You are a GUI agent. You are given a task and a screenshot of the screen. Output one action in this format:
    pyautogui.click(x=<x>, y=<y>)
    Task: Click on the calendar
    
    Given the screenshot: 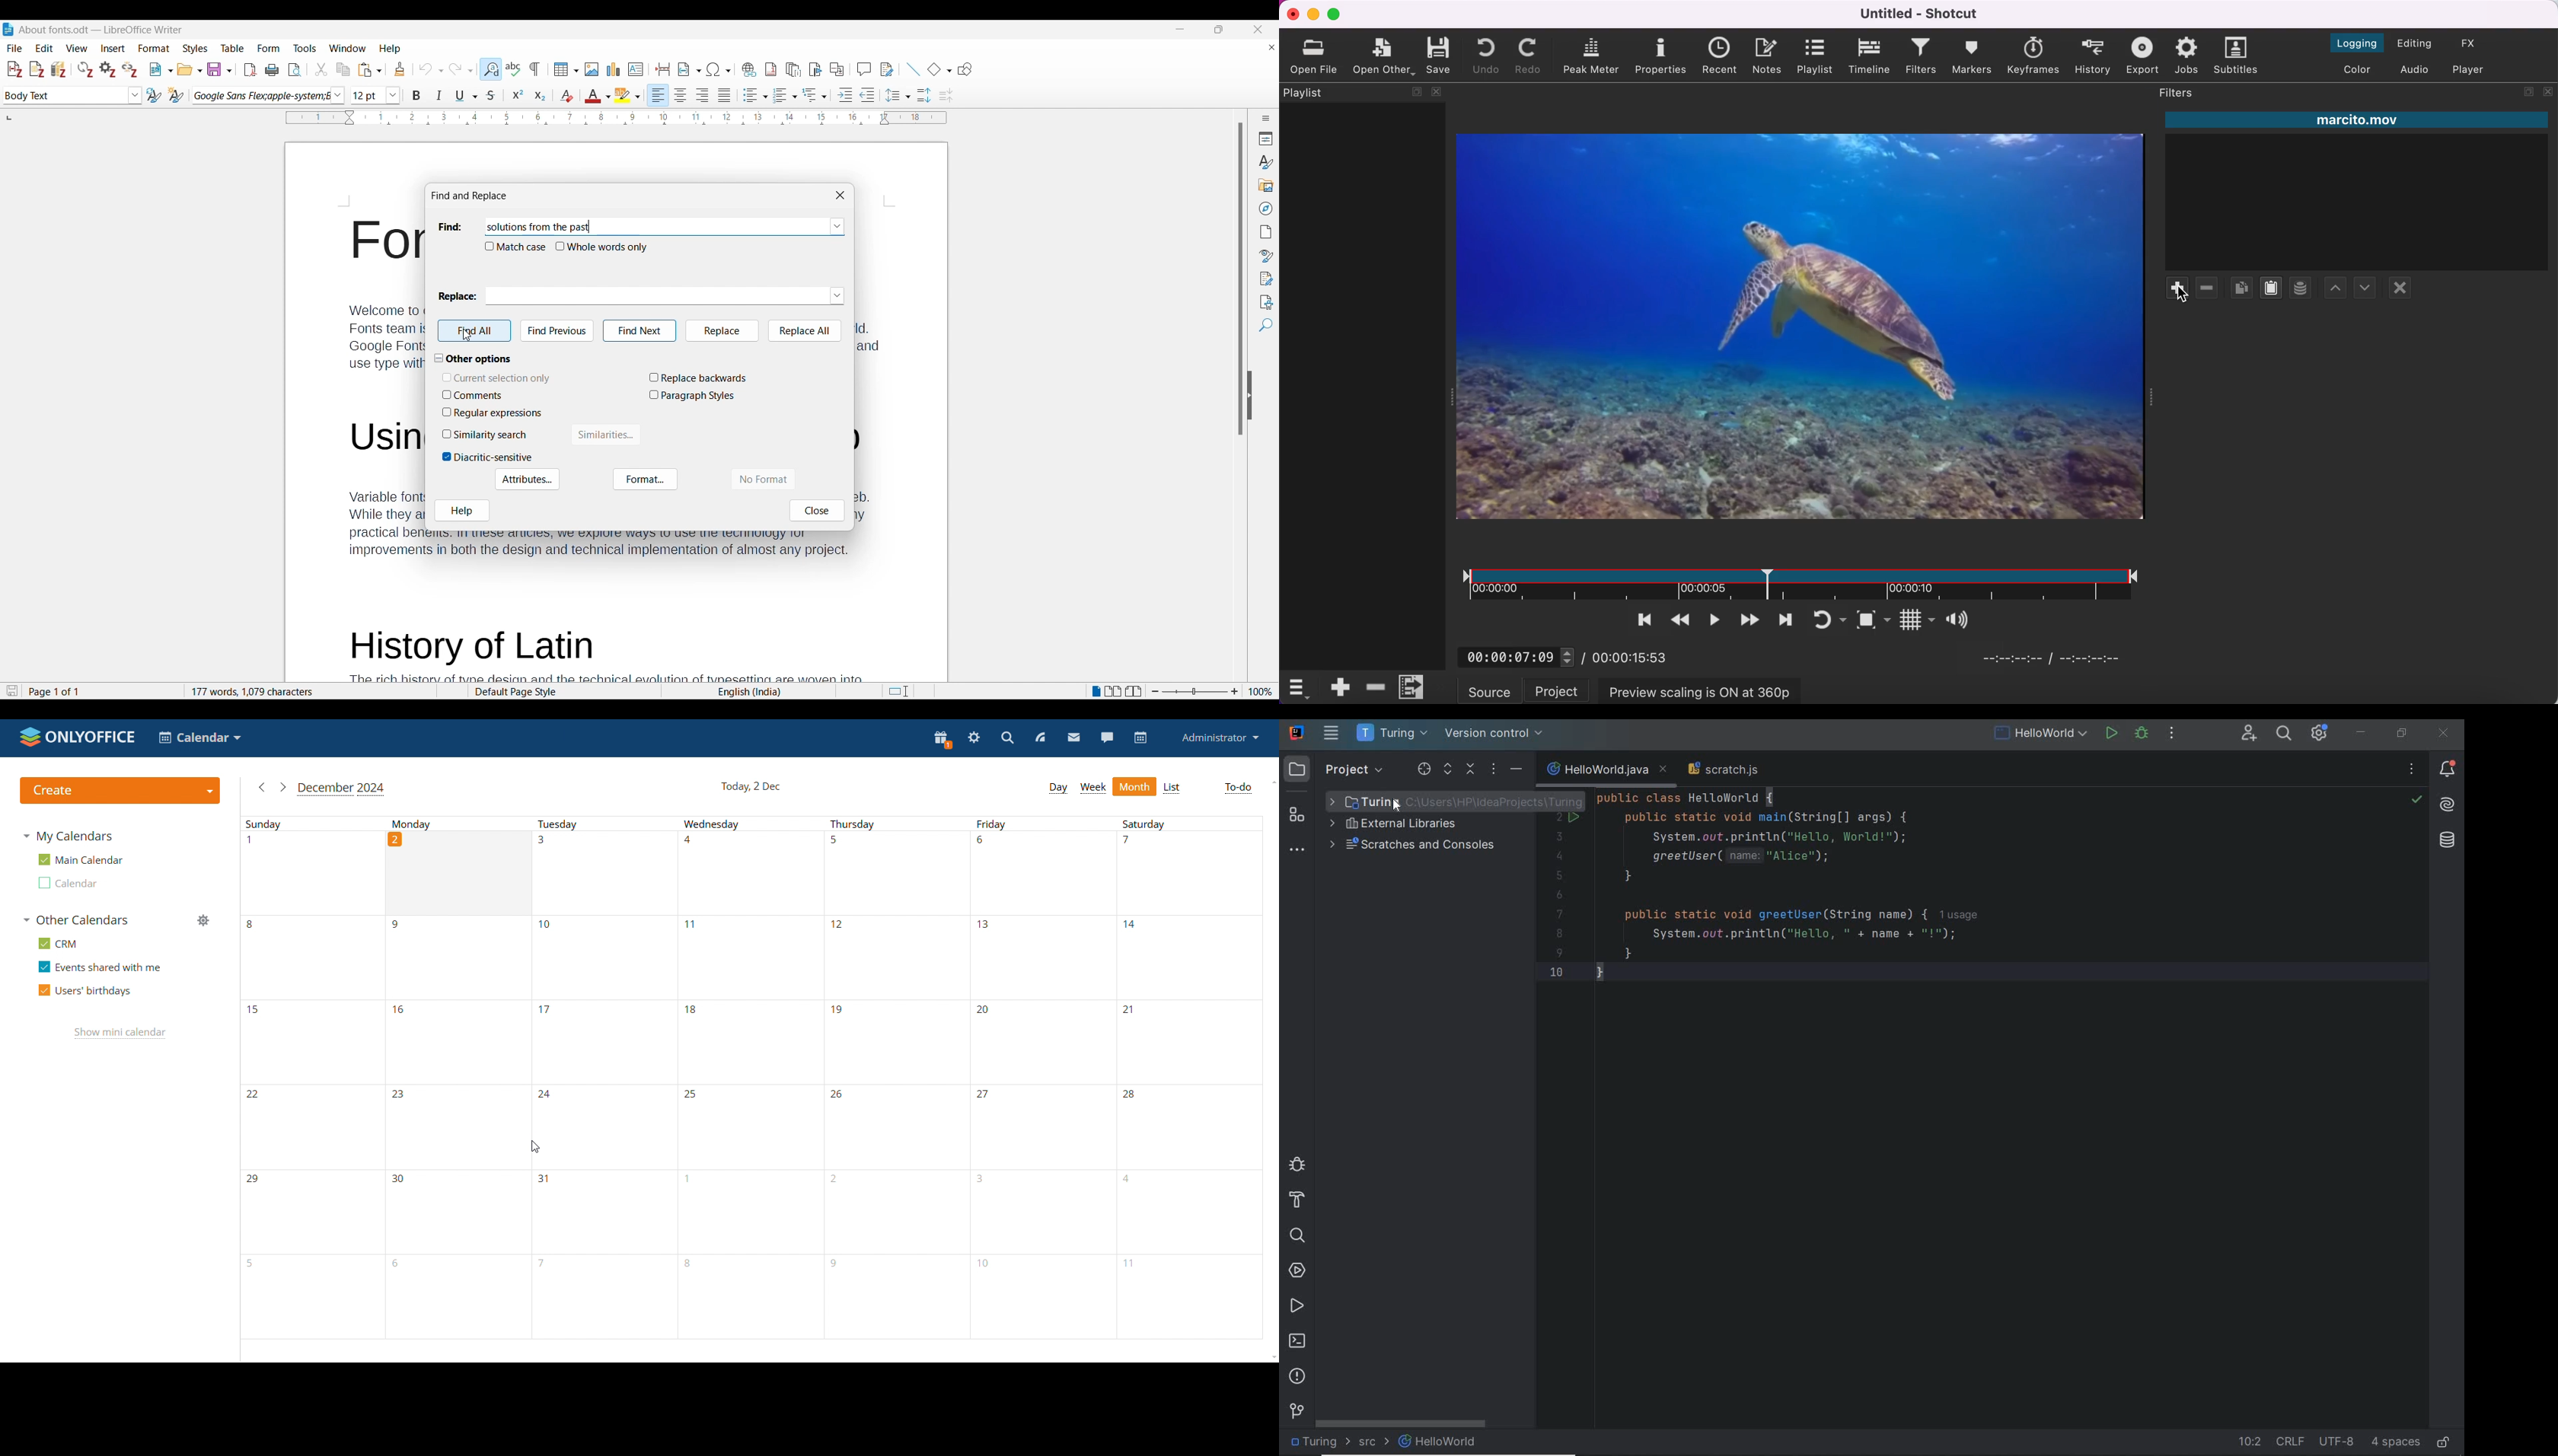 What is the action you would take?
    pyautogui.click(x=1140, y=738)
    